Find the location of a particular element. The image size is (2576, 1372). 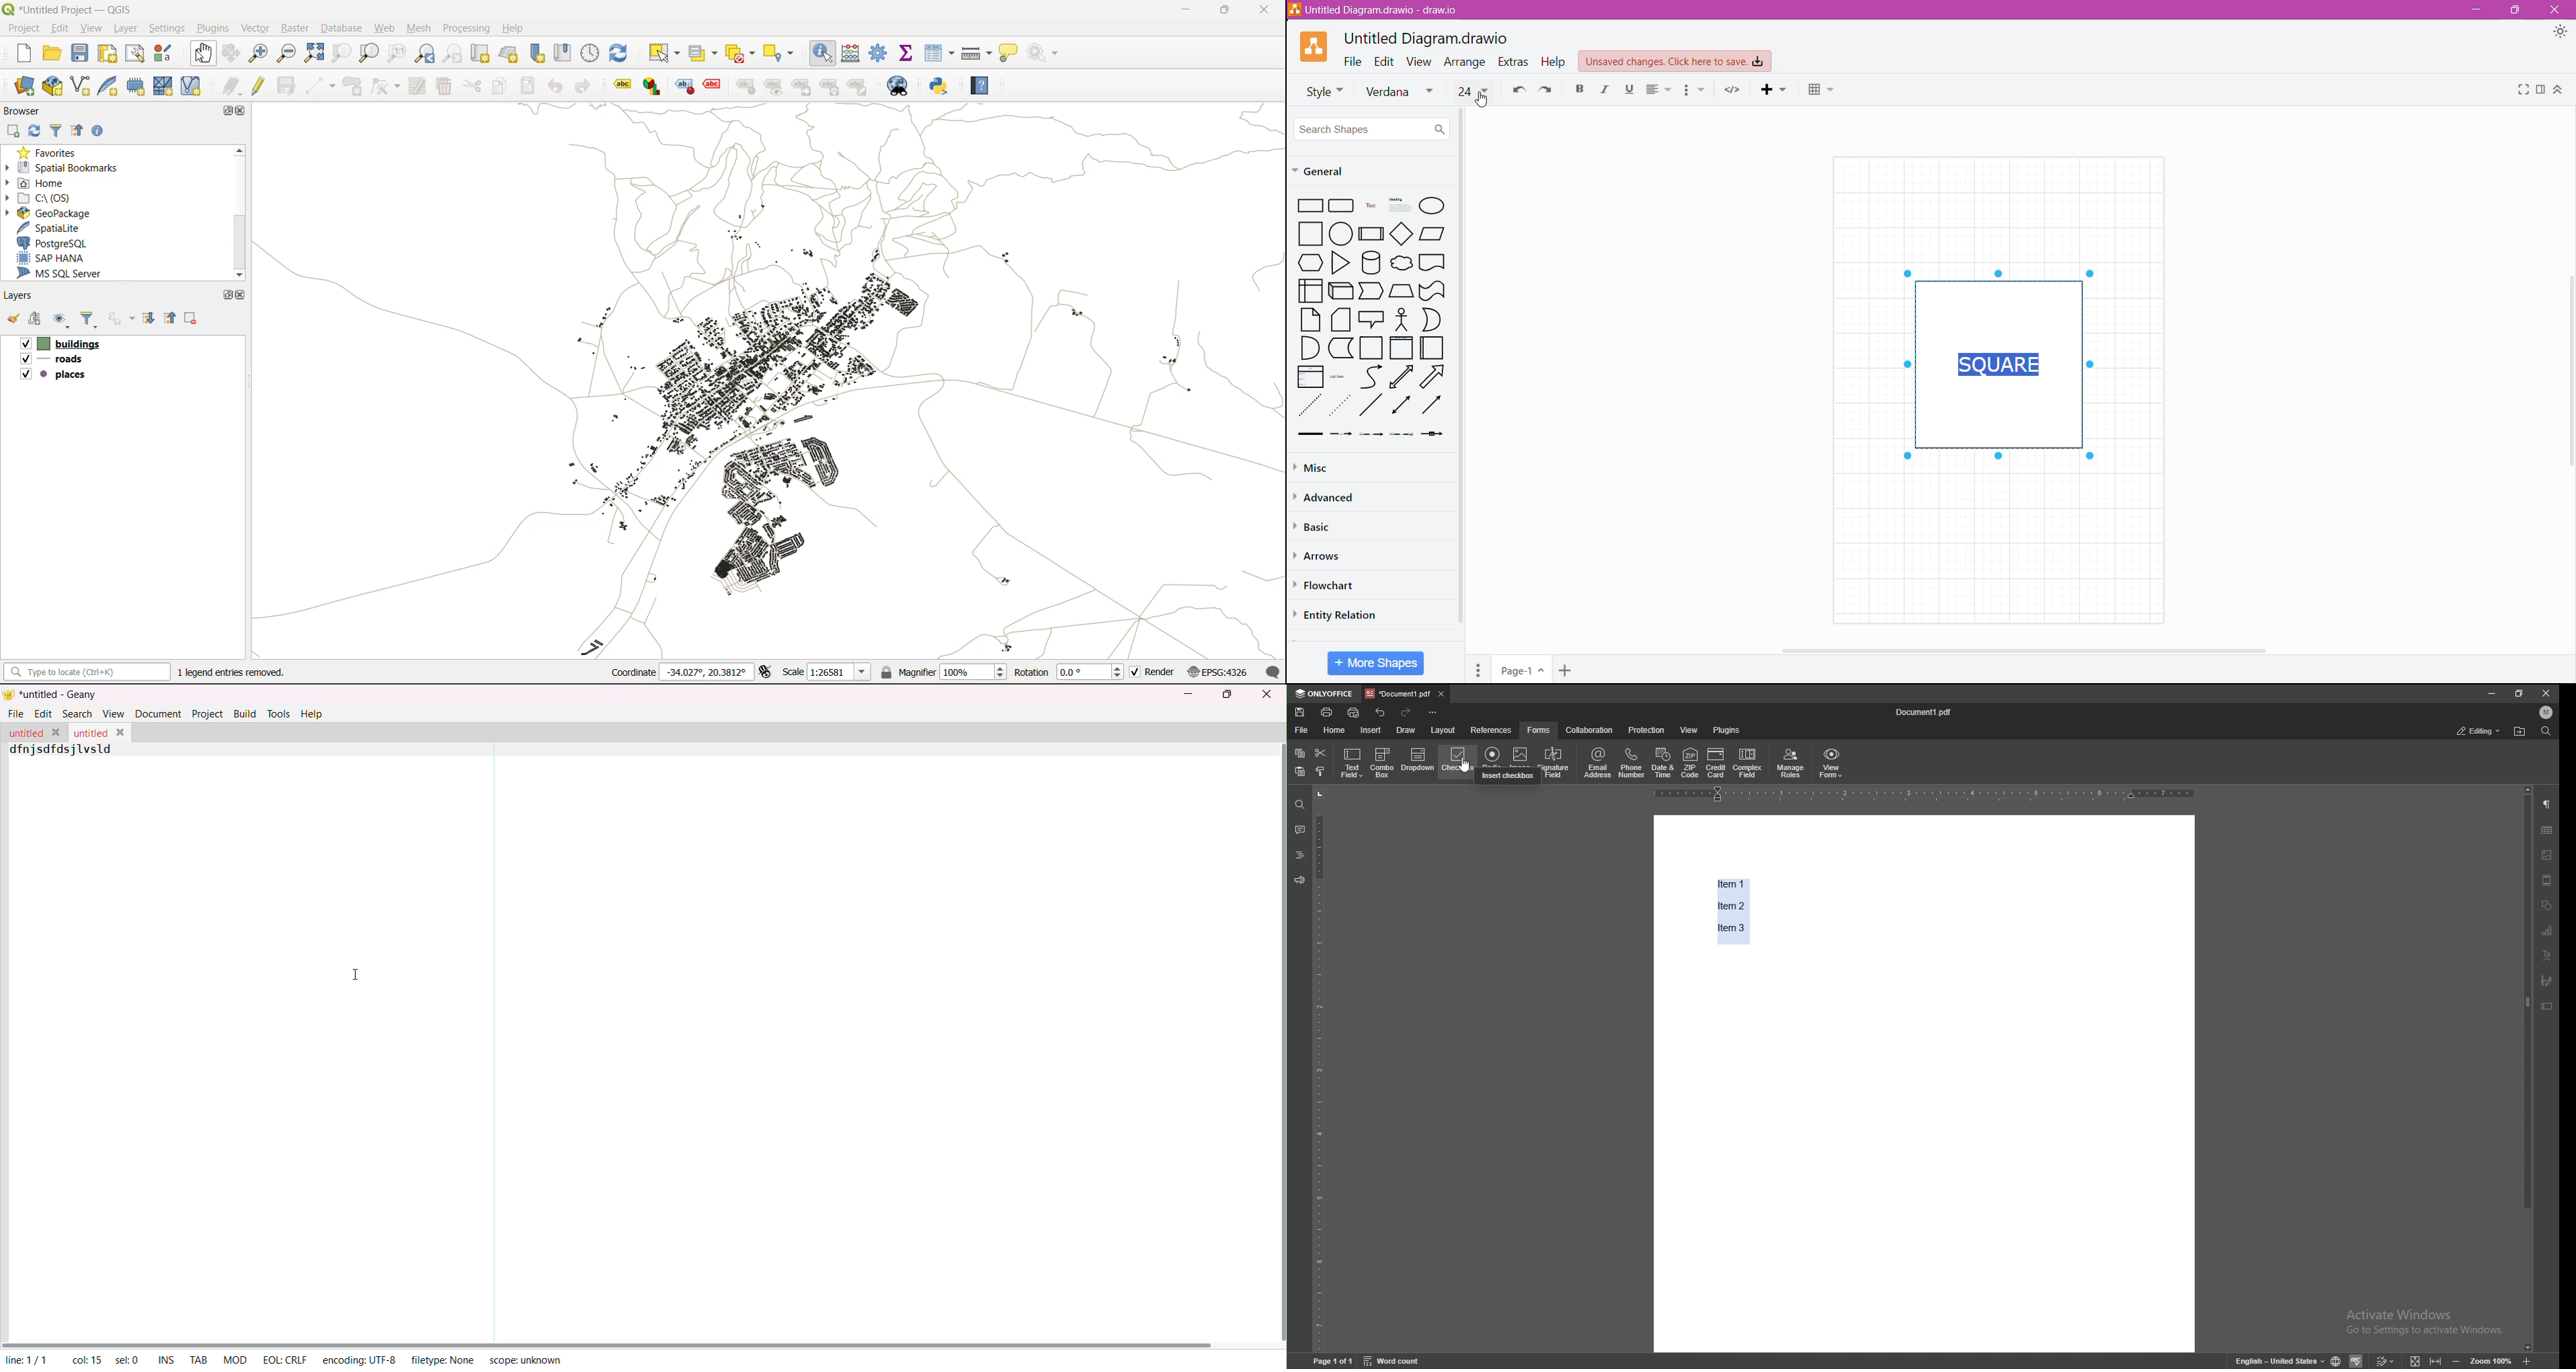

file is located at coordinates (1303, 730).